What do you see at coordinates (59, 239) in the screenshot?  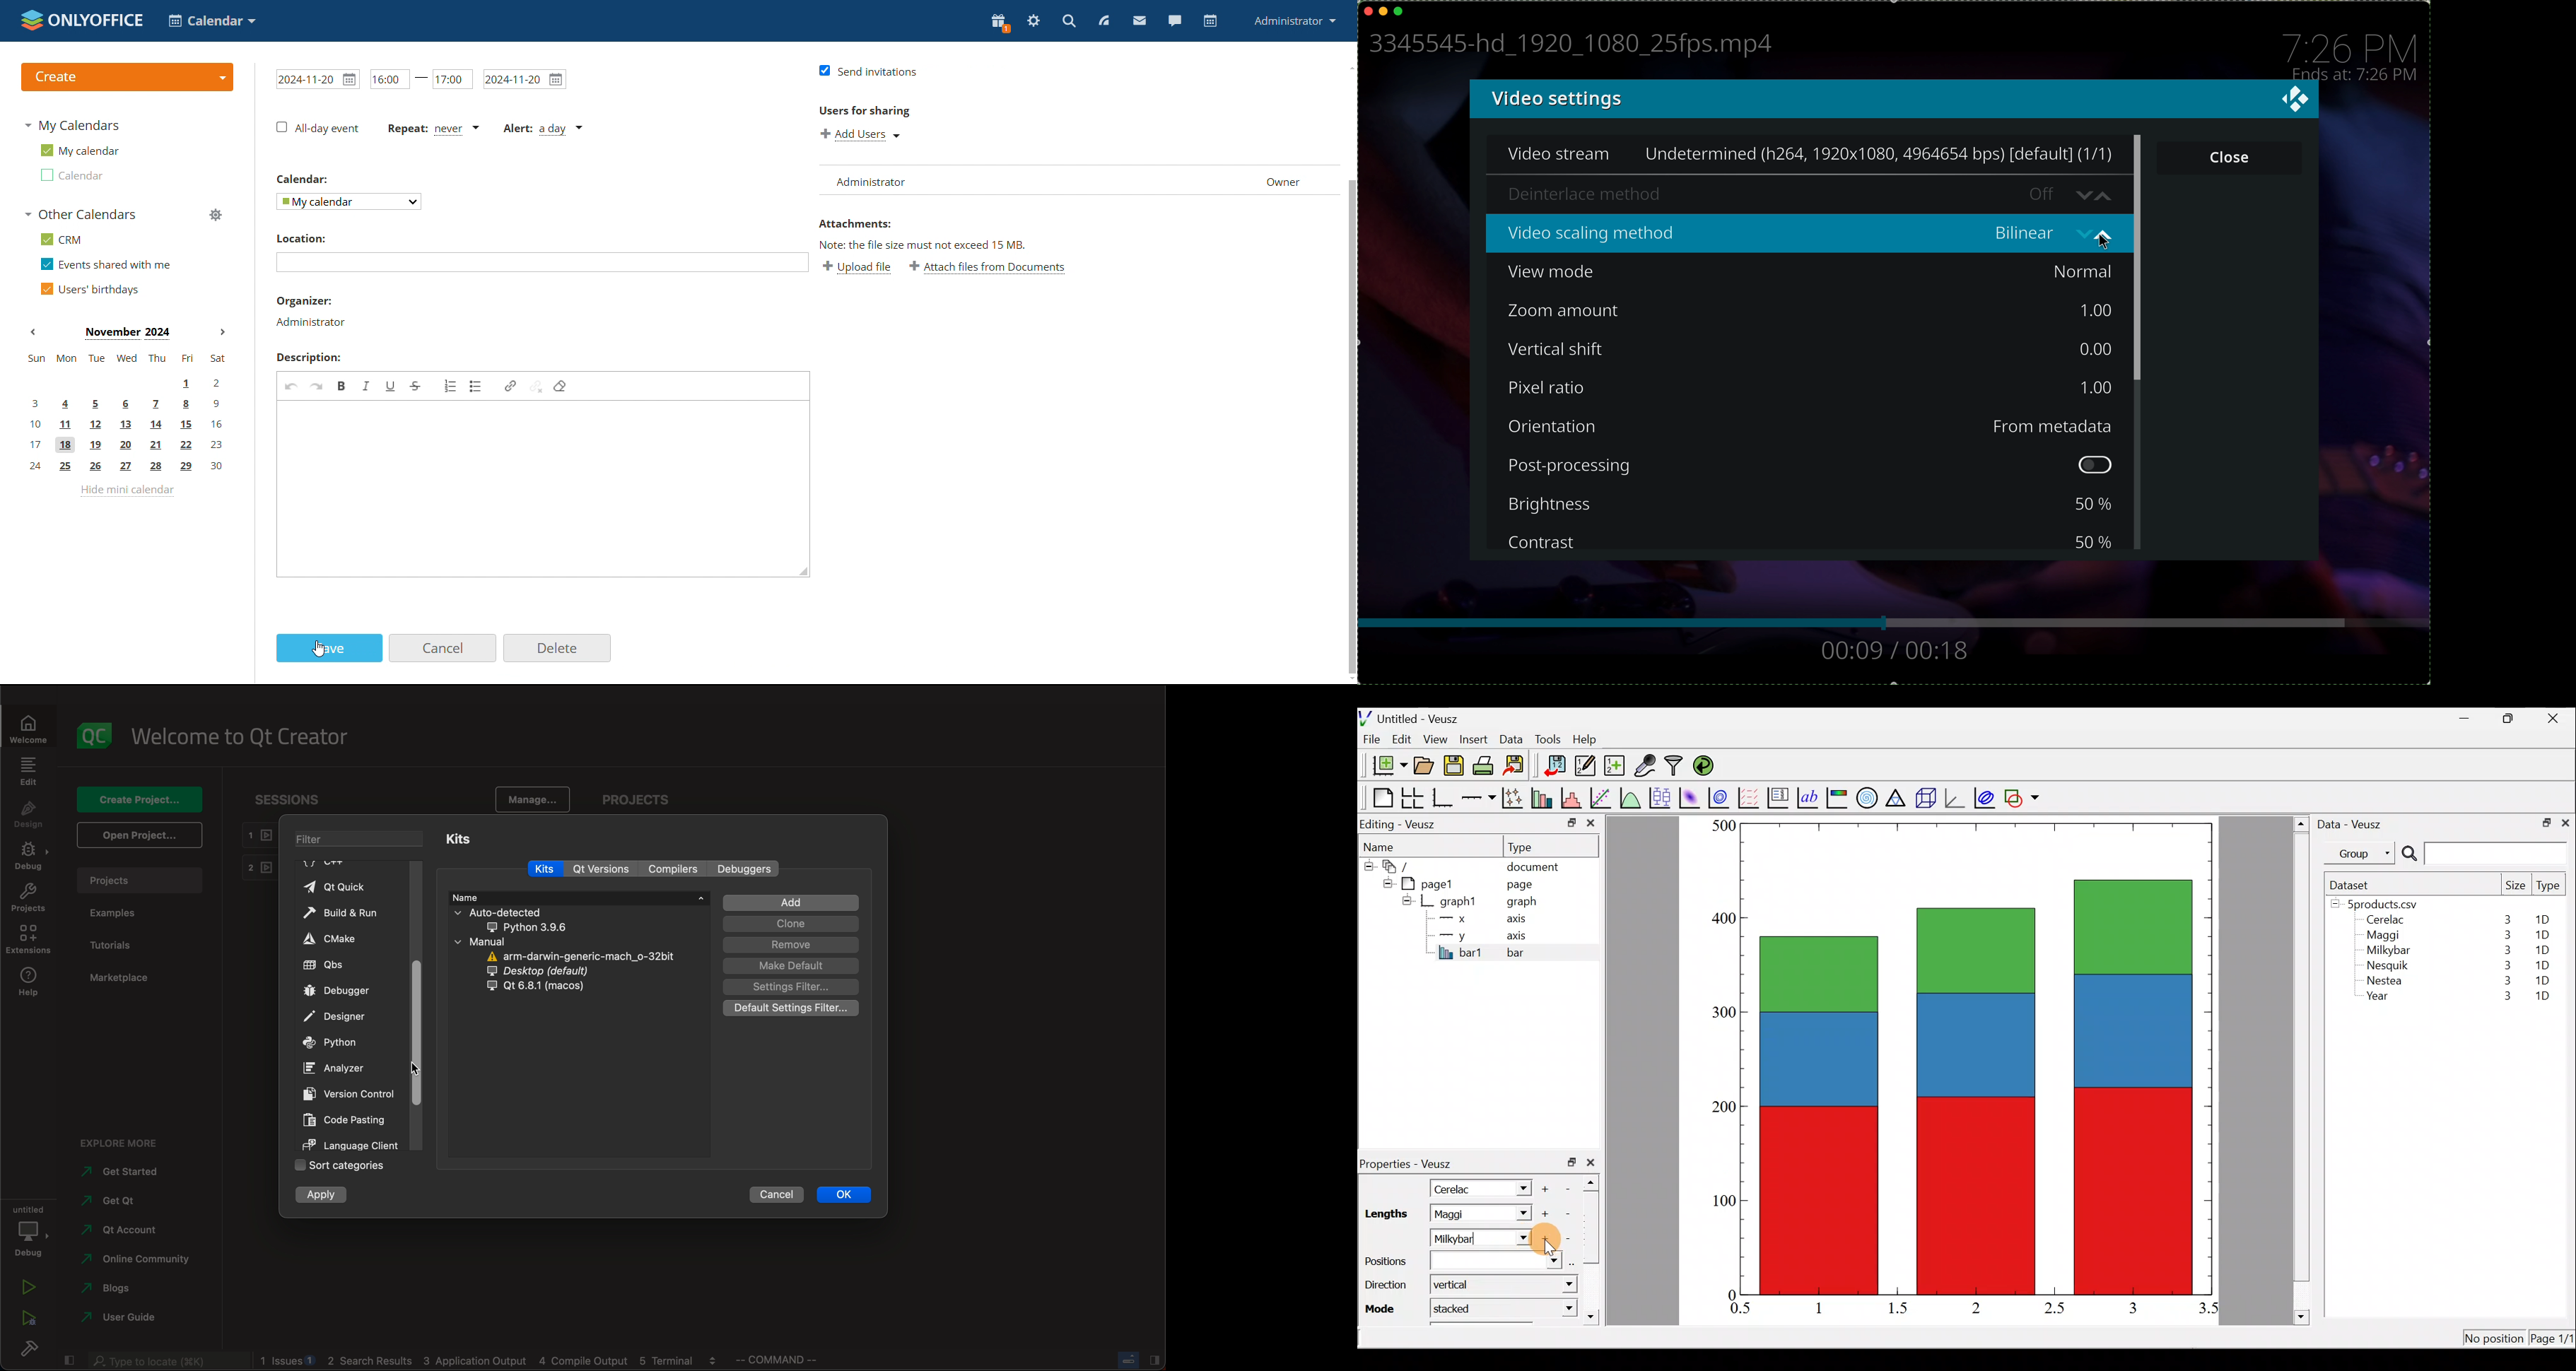 I see `crm` at bounding box center [59, 239].